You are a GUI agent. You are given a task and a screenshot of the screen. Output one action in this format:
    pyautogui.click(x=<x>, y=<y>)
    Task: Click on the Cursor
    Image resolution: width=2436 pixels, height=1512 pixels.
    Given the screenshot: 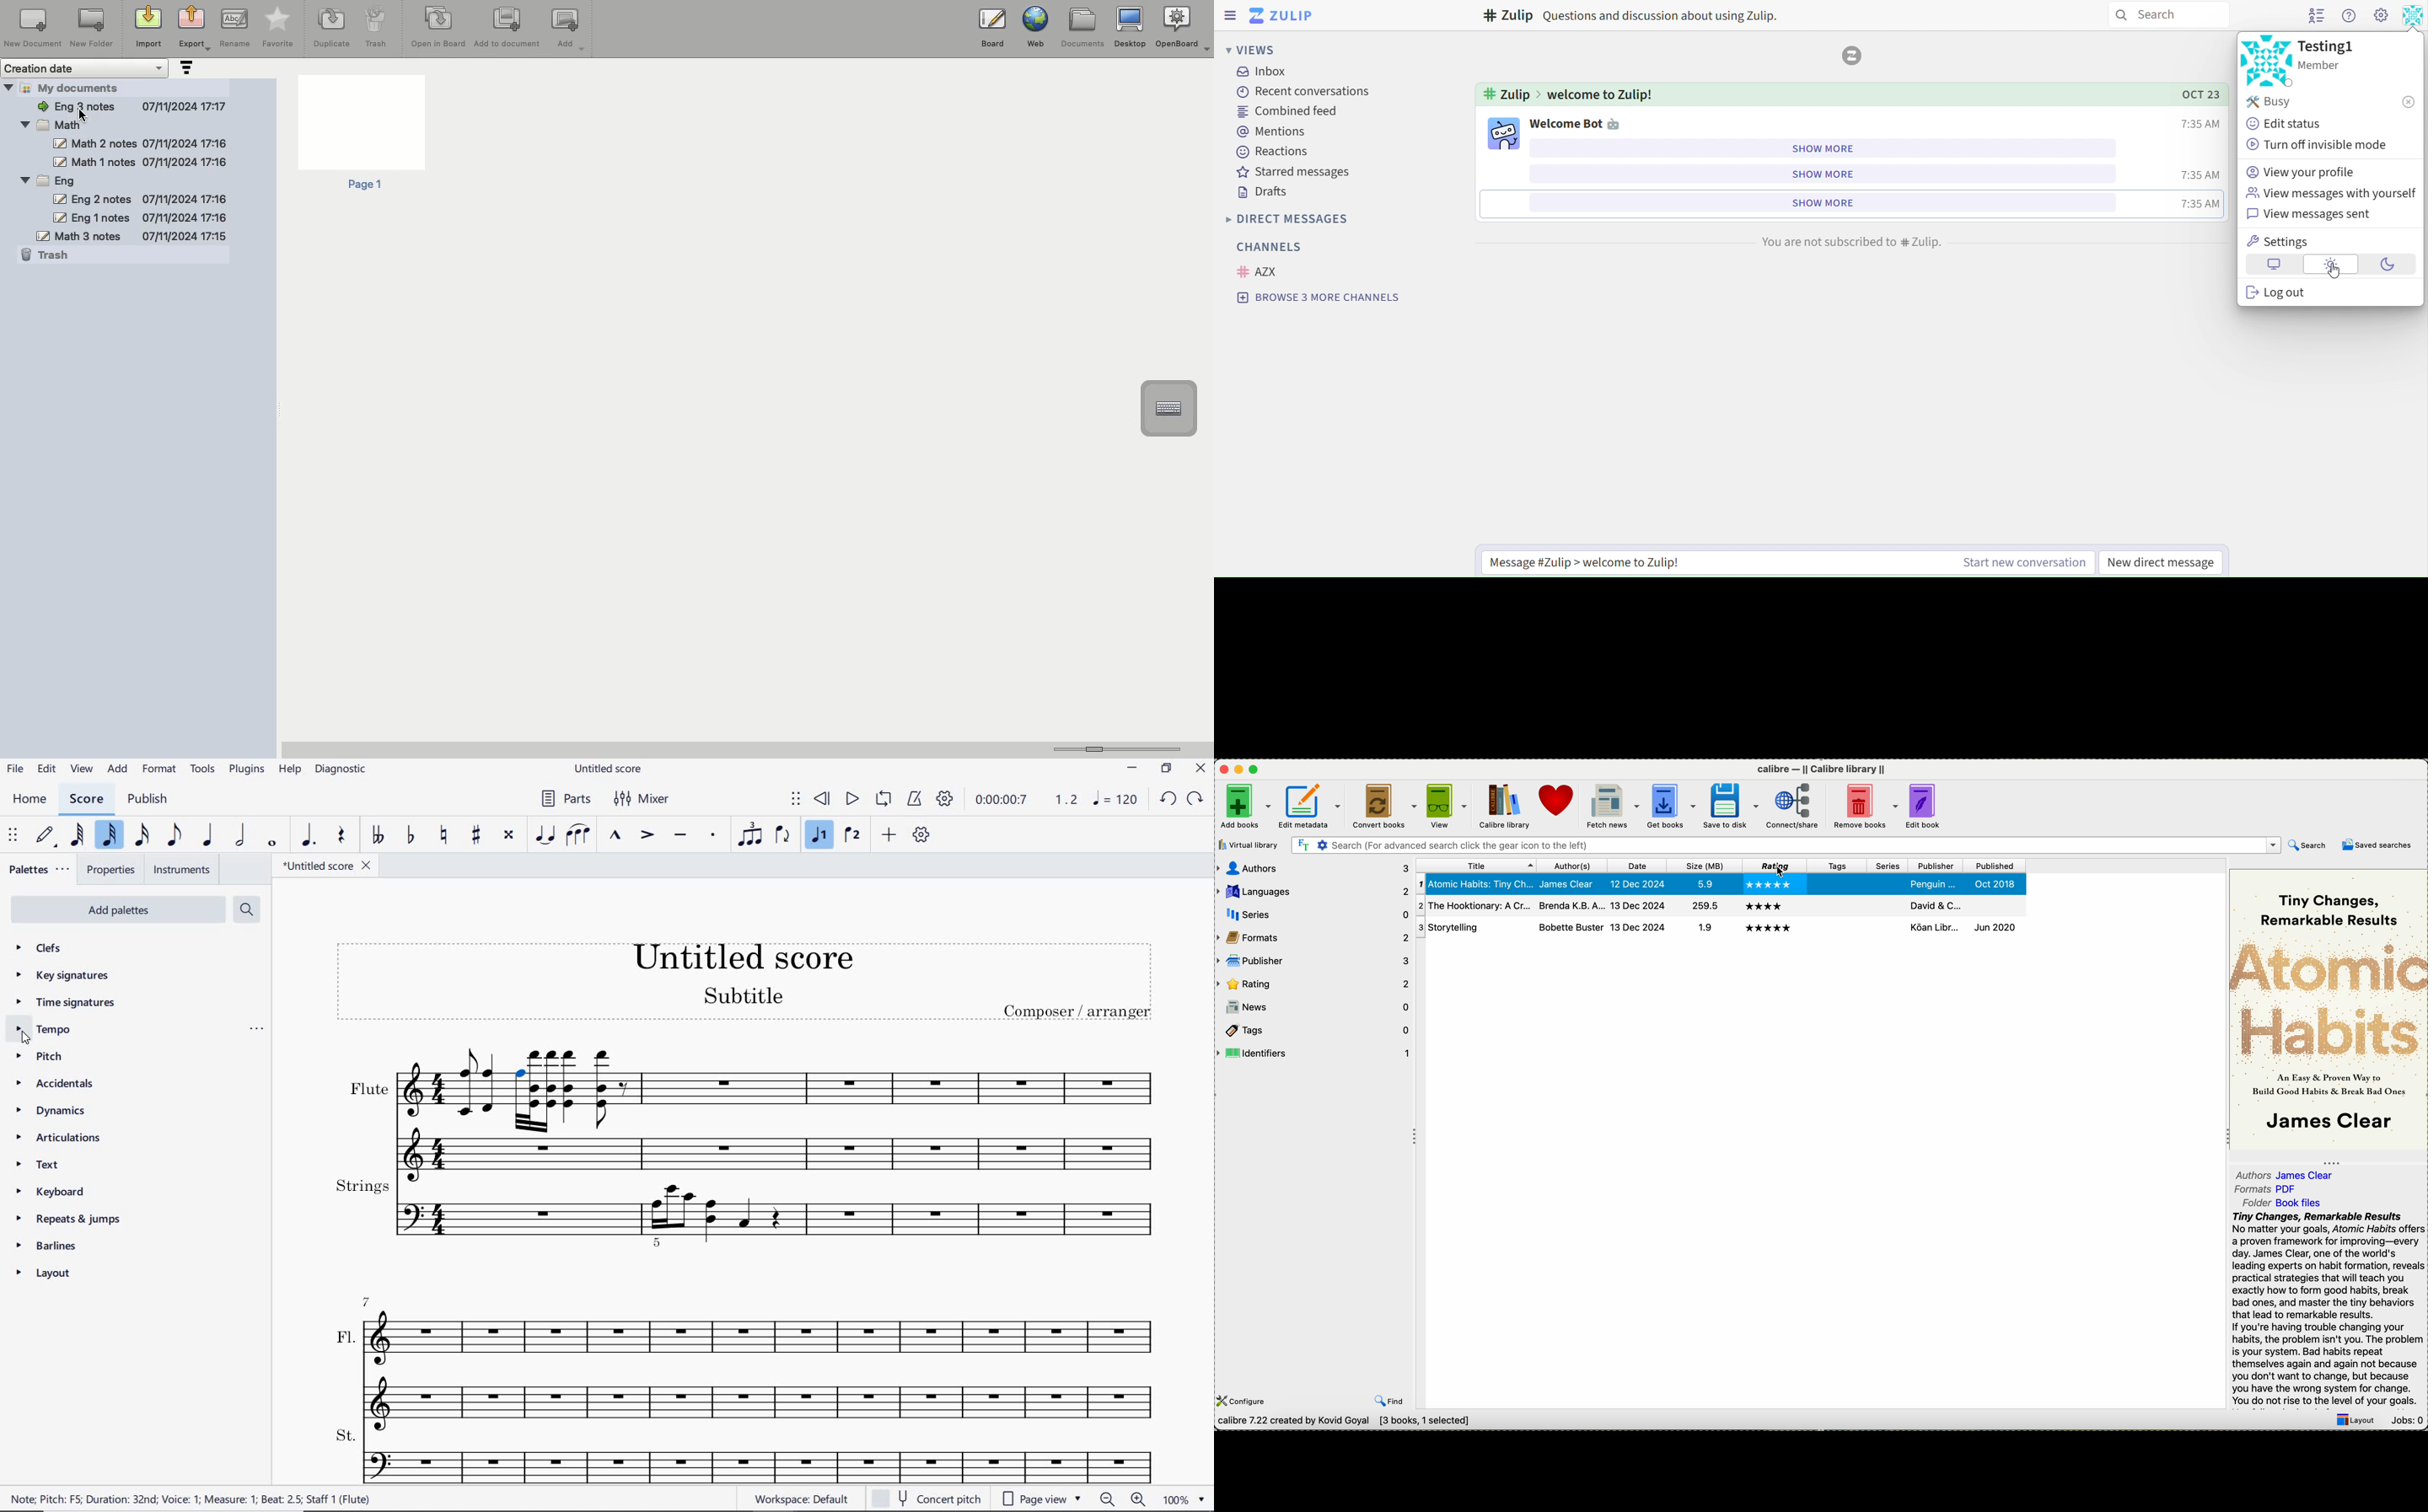 What is the action you would take?
    pyautogui.click(x=2333, y=272)
    